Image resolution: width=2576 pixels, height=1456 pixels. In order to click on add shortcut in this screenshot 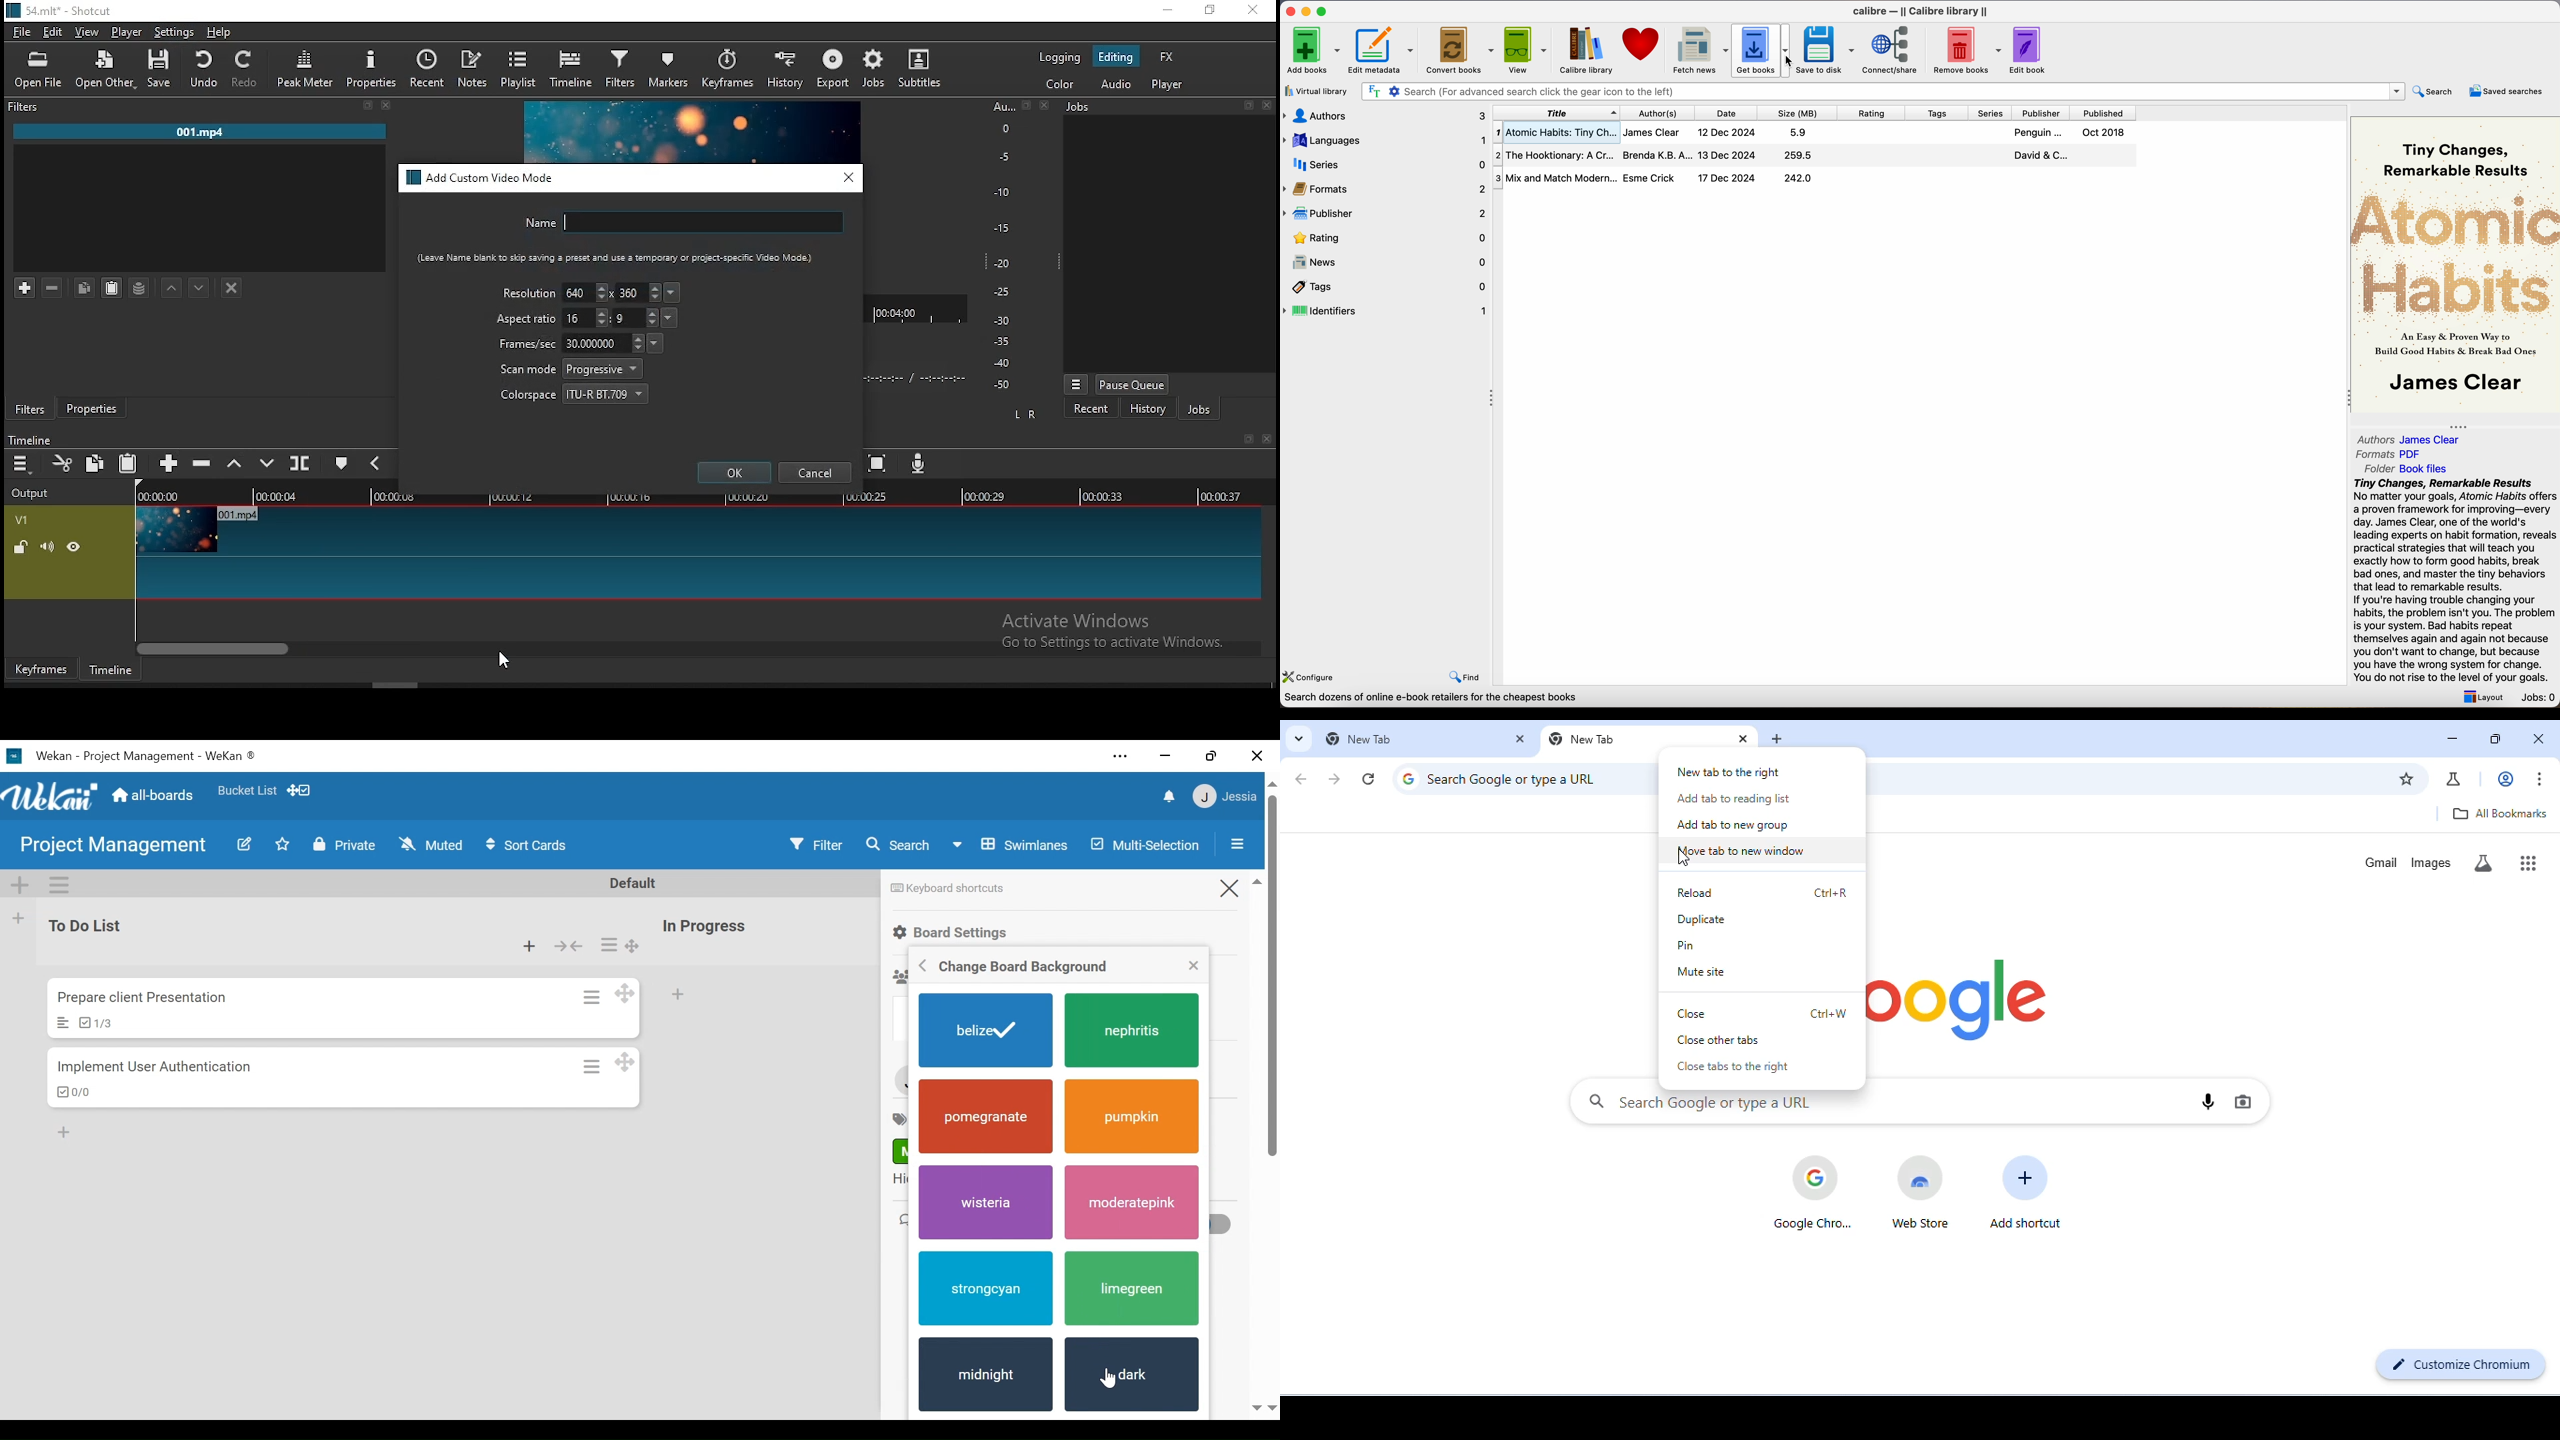, I will do `click(2027, 1191)`.